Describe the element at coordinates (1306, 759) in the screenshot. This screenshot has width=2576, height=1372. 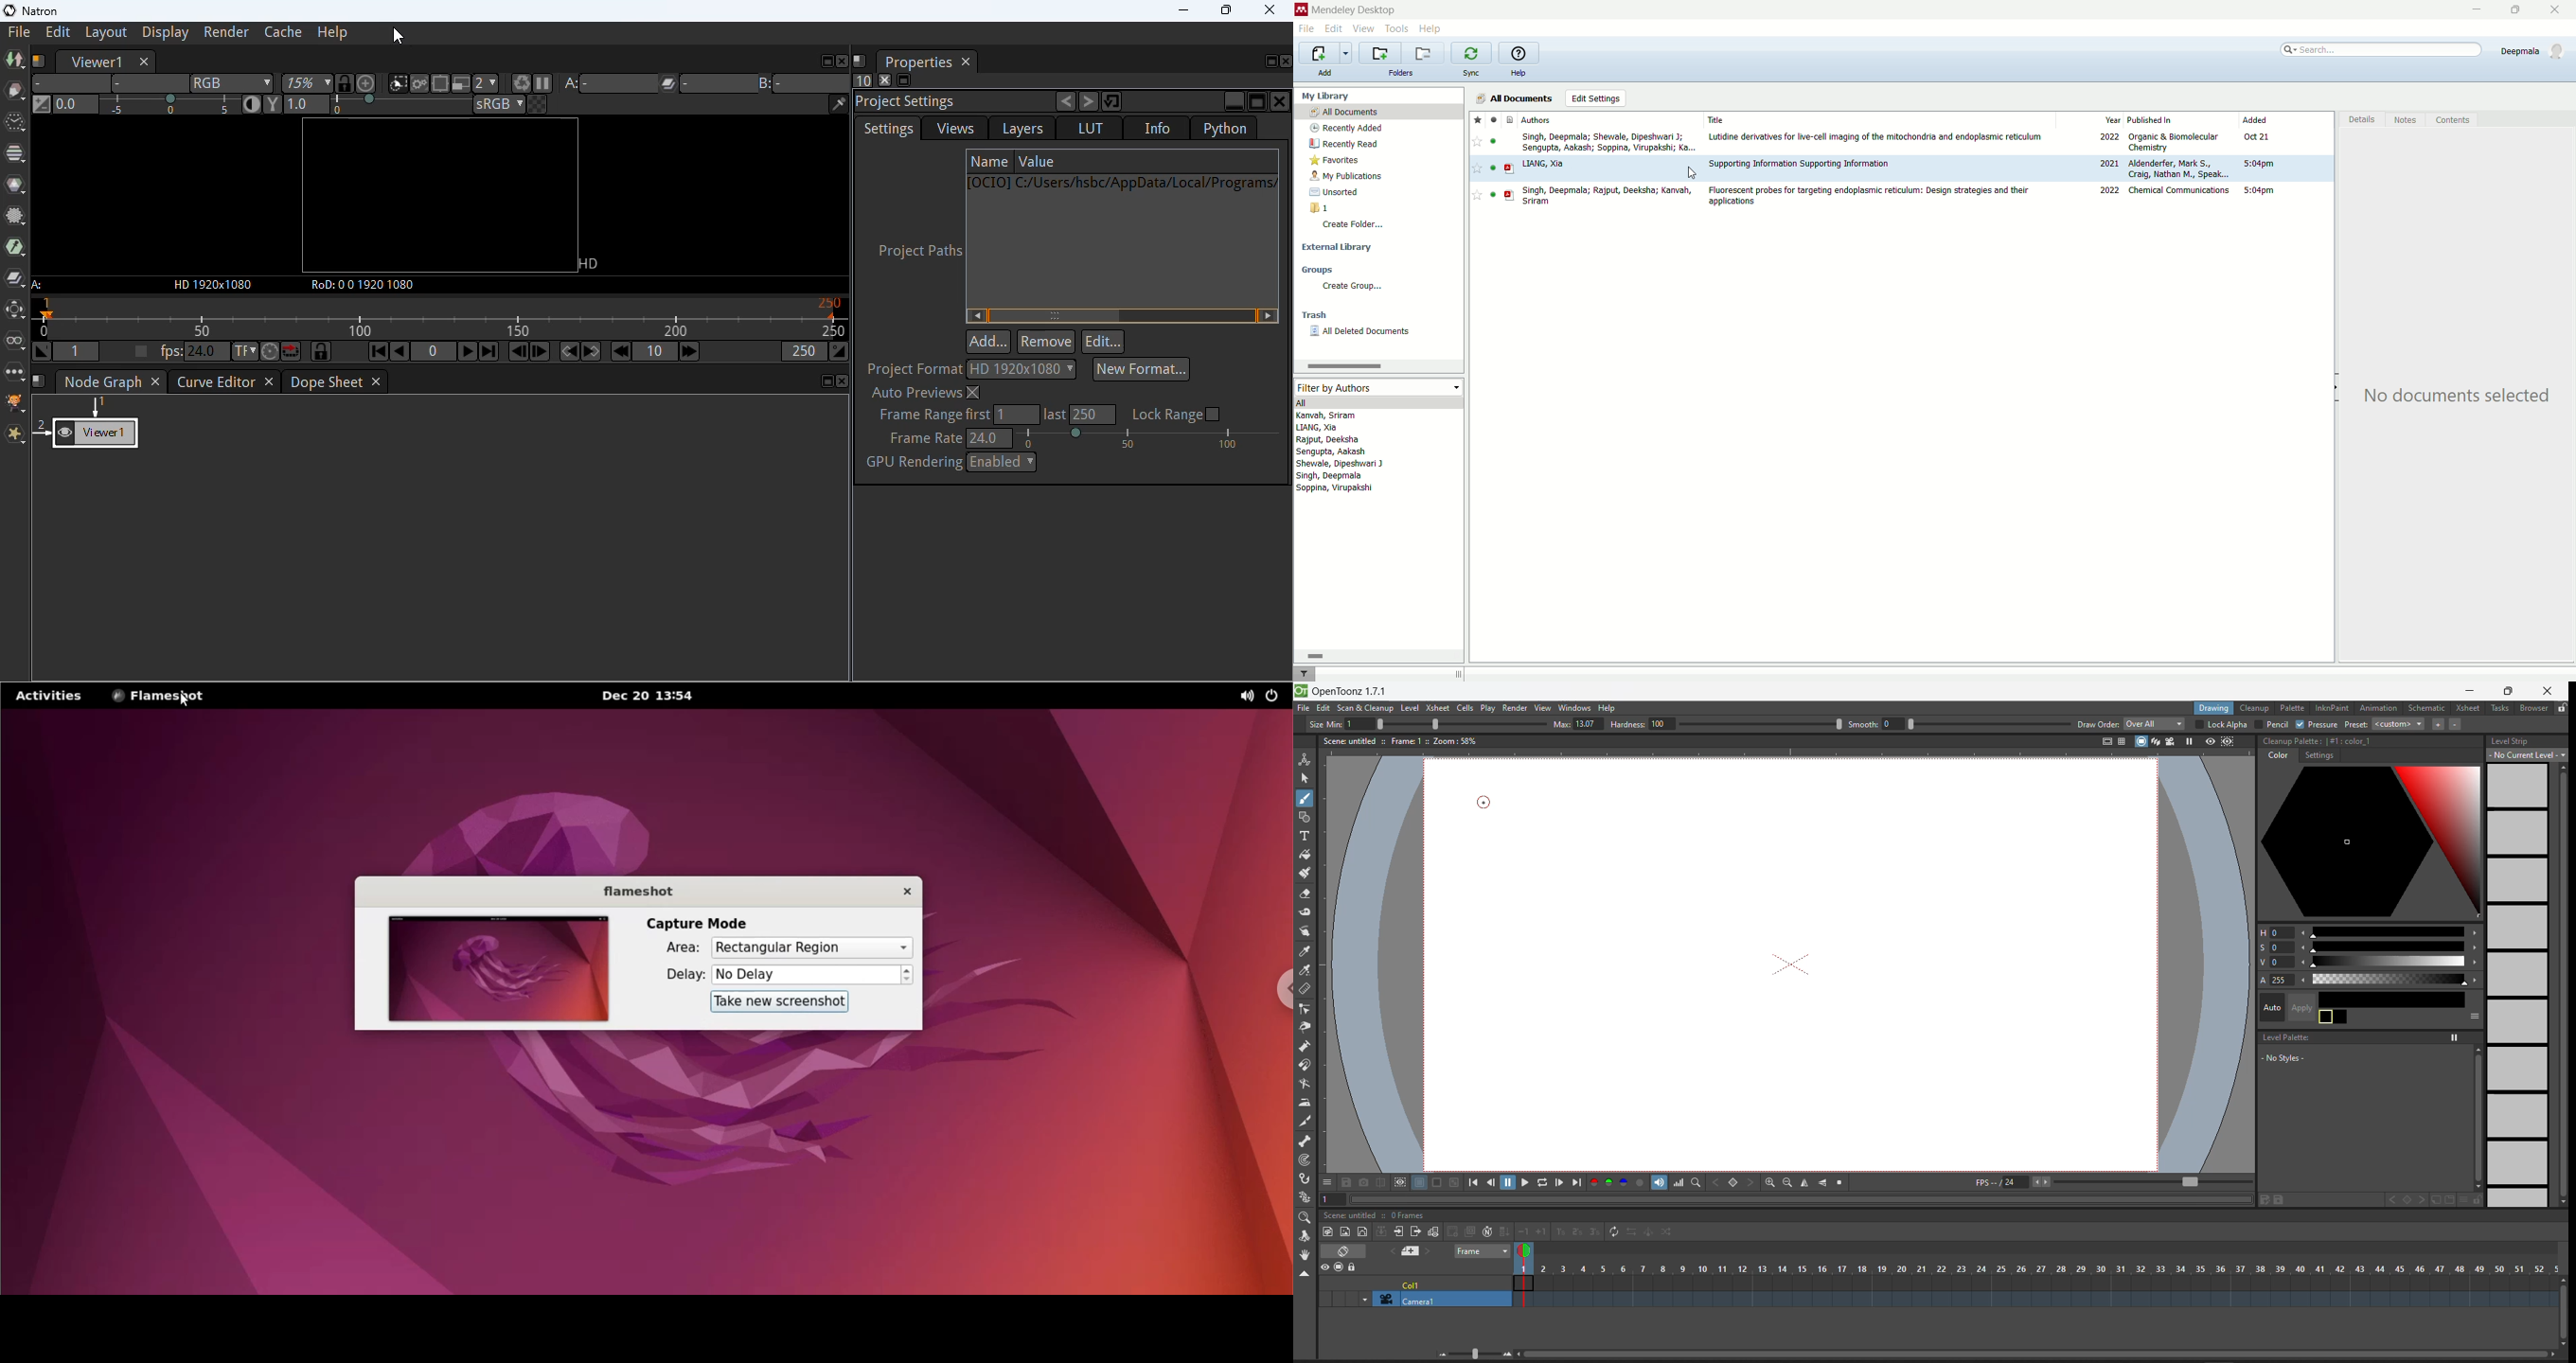
I see `animate tool` at that location.